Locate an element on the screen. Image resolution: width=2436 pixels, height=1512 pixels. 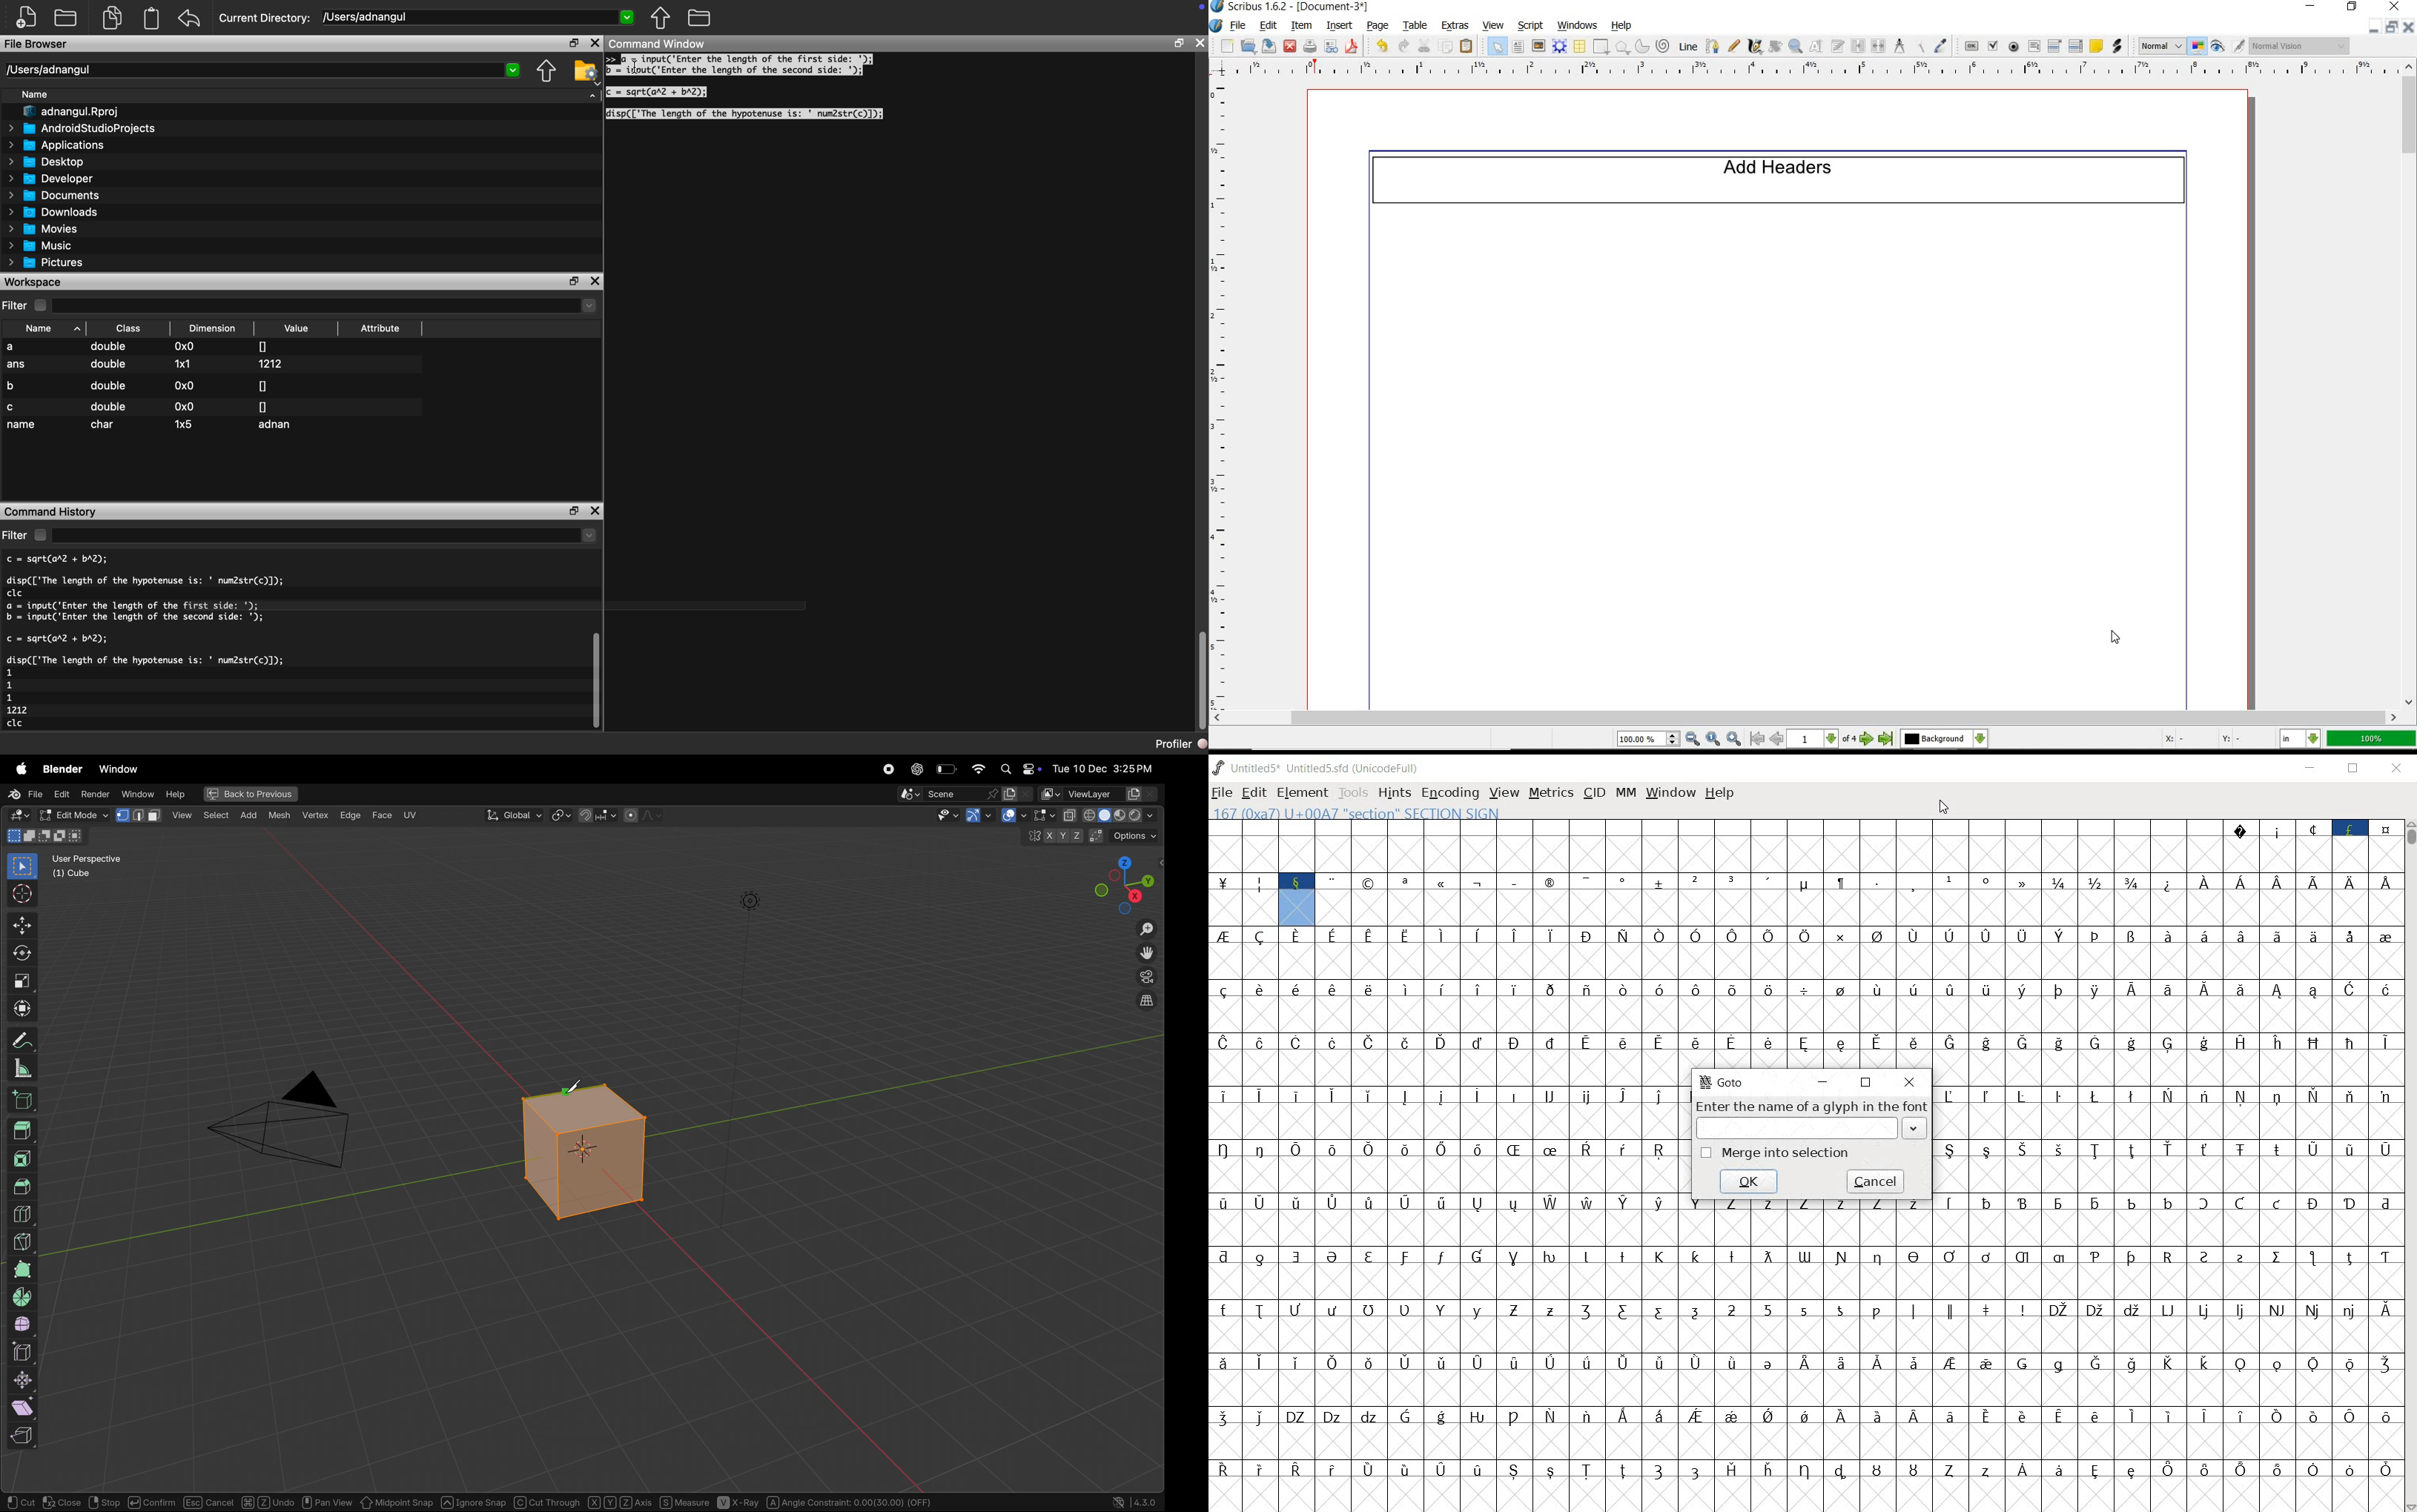
Latin extended characters is located at coordinates (1748, 1050).